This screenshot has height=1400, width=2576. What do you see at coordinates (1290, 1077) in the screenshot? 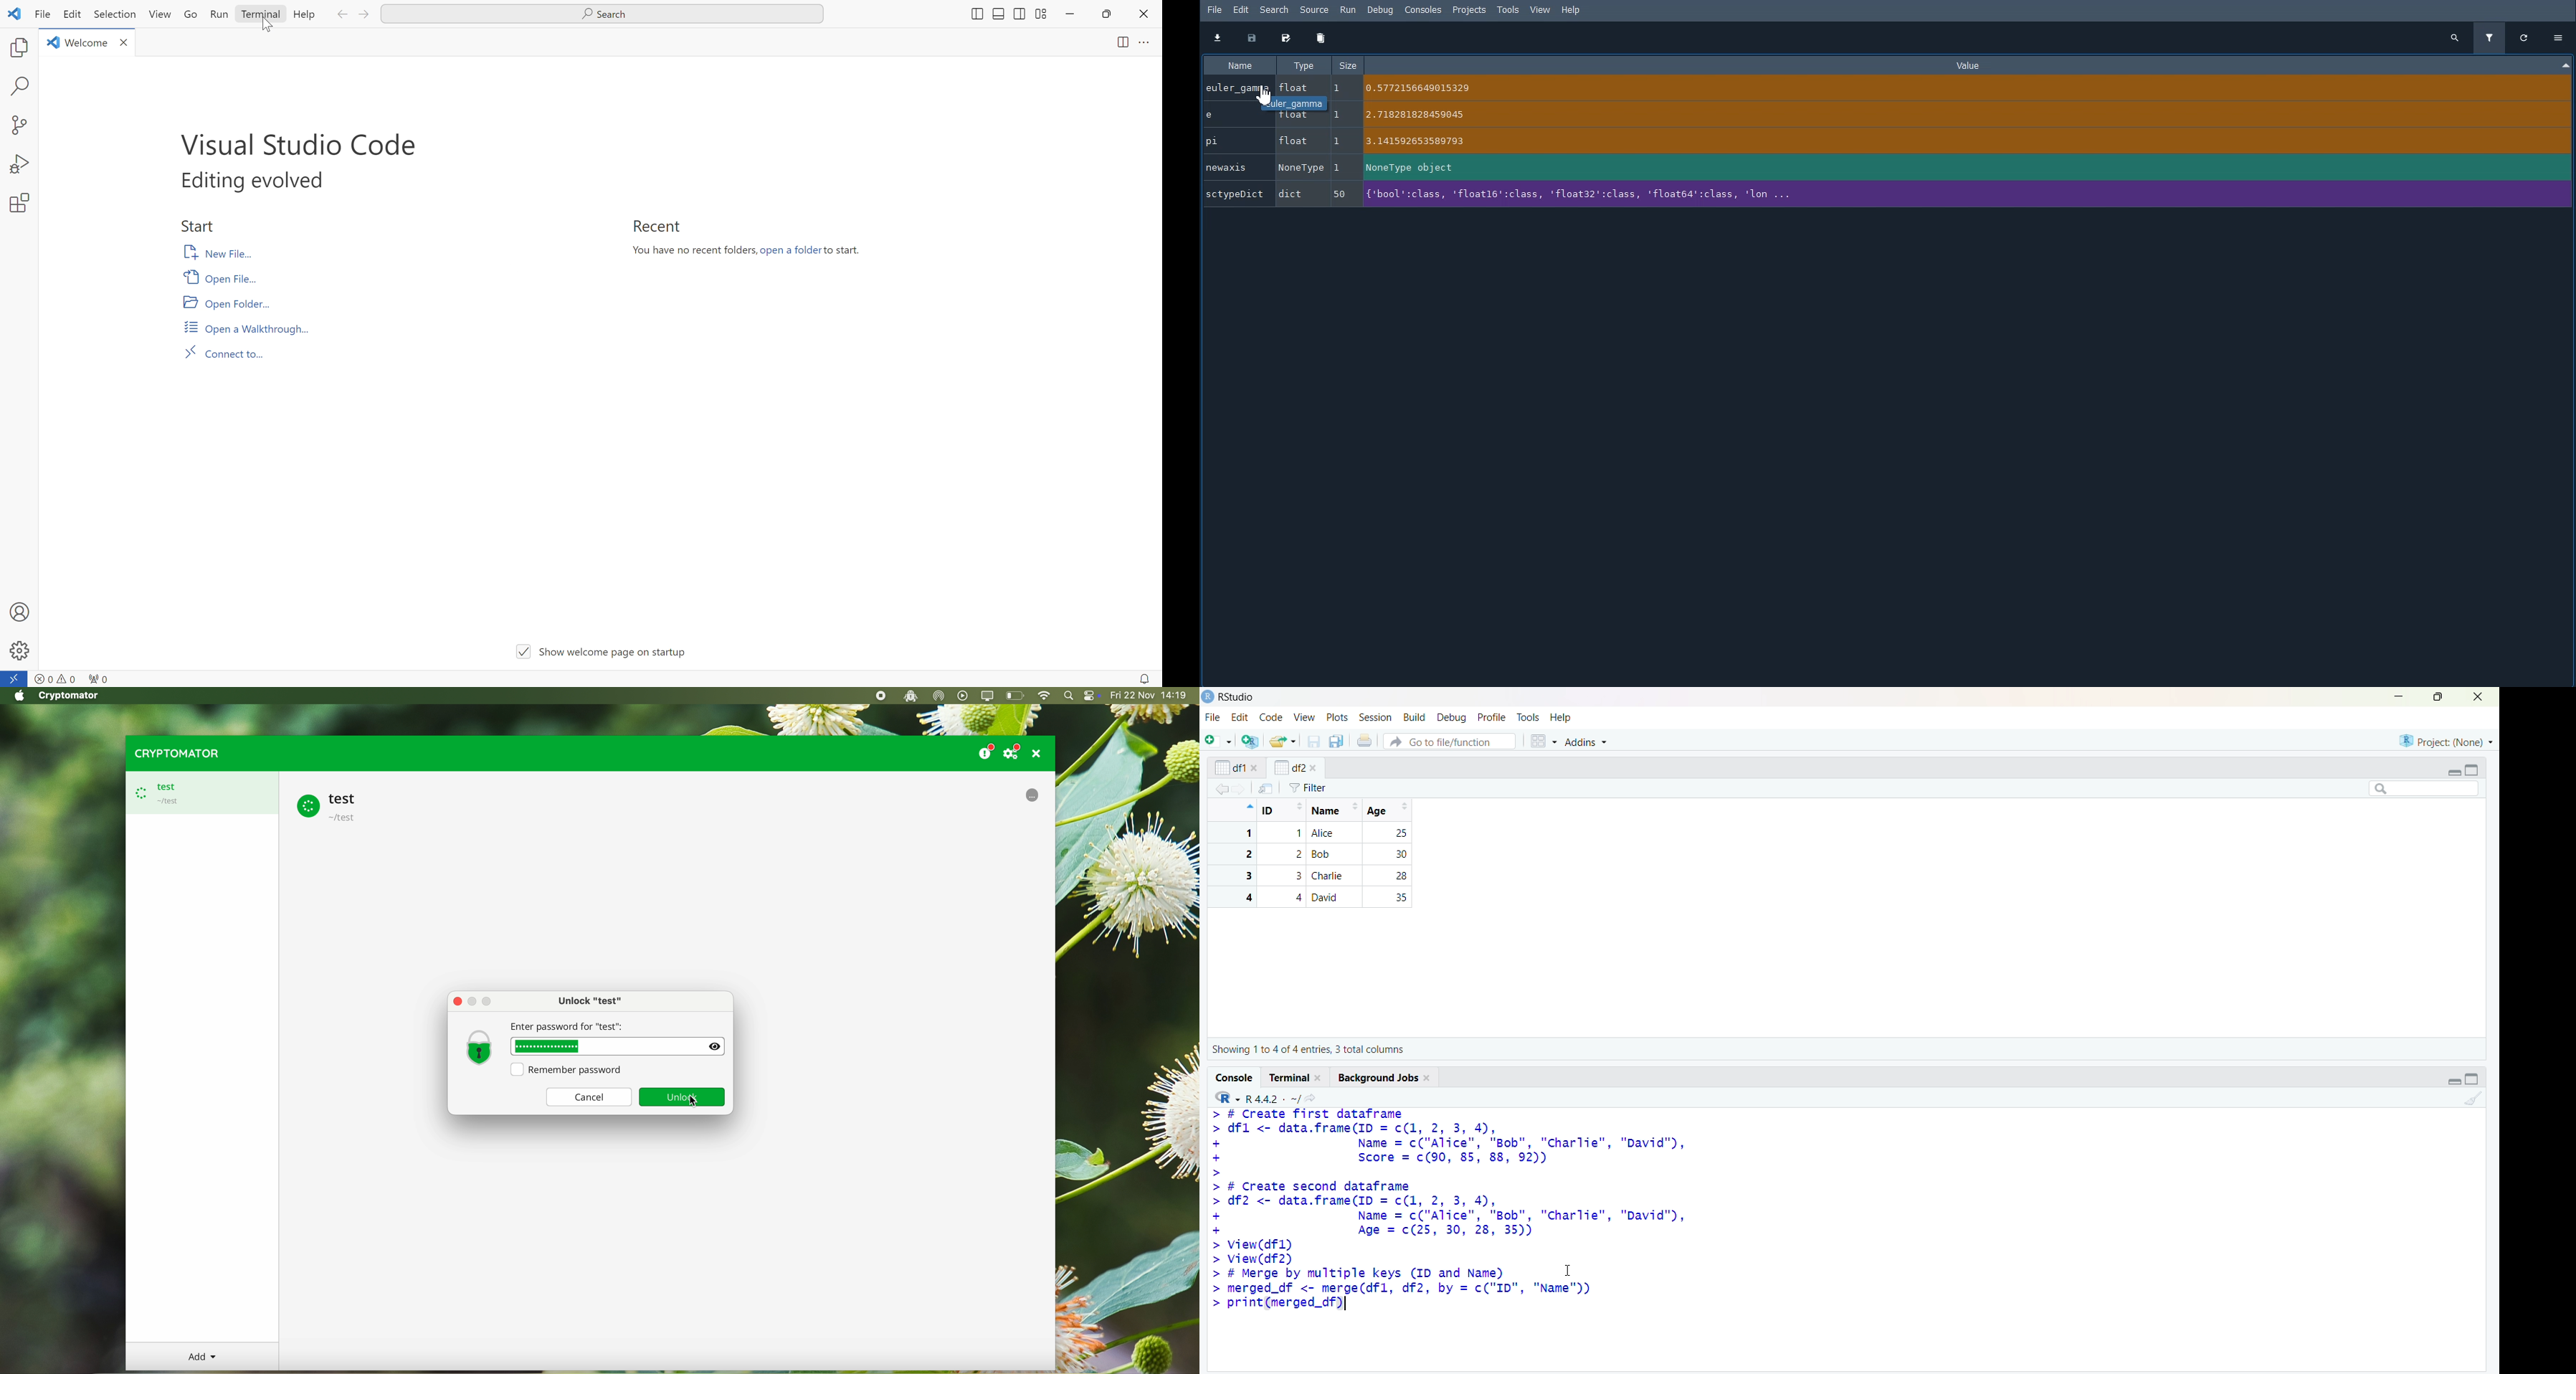
I see `Terminal` at bounding box center [1290, 1077].